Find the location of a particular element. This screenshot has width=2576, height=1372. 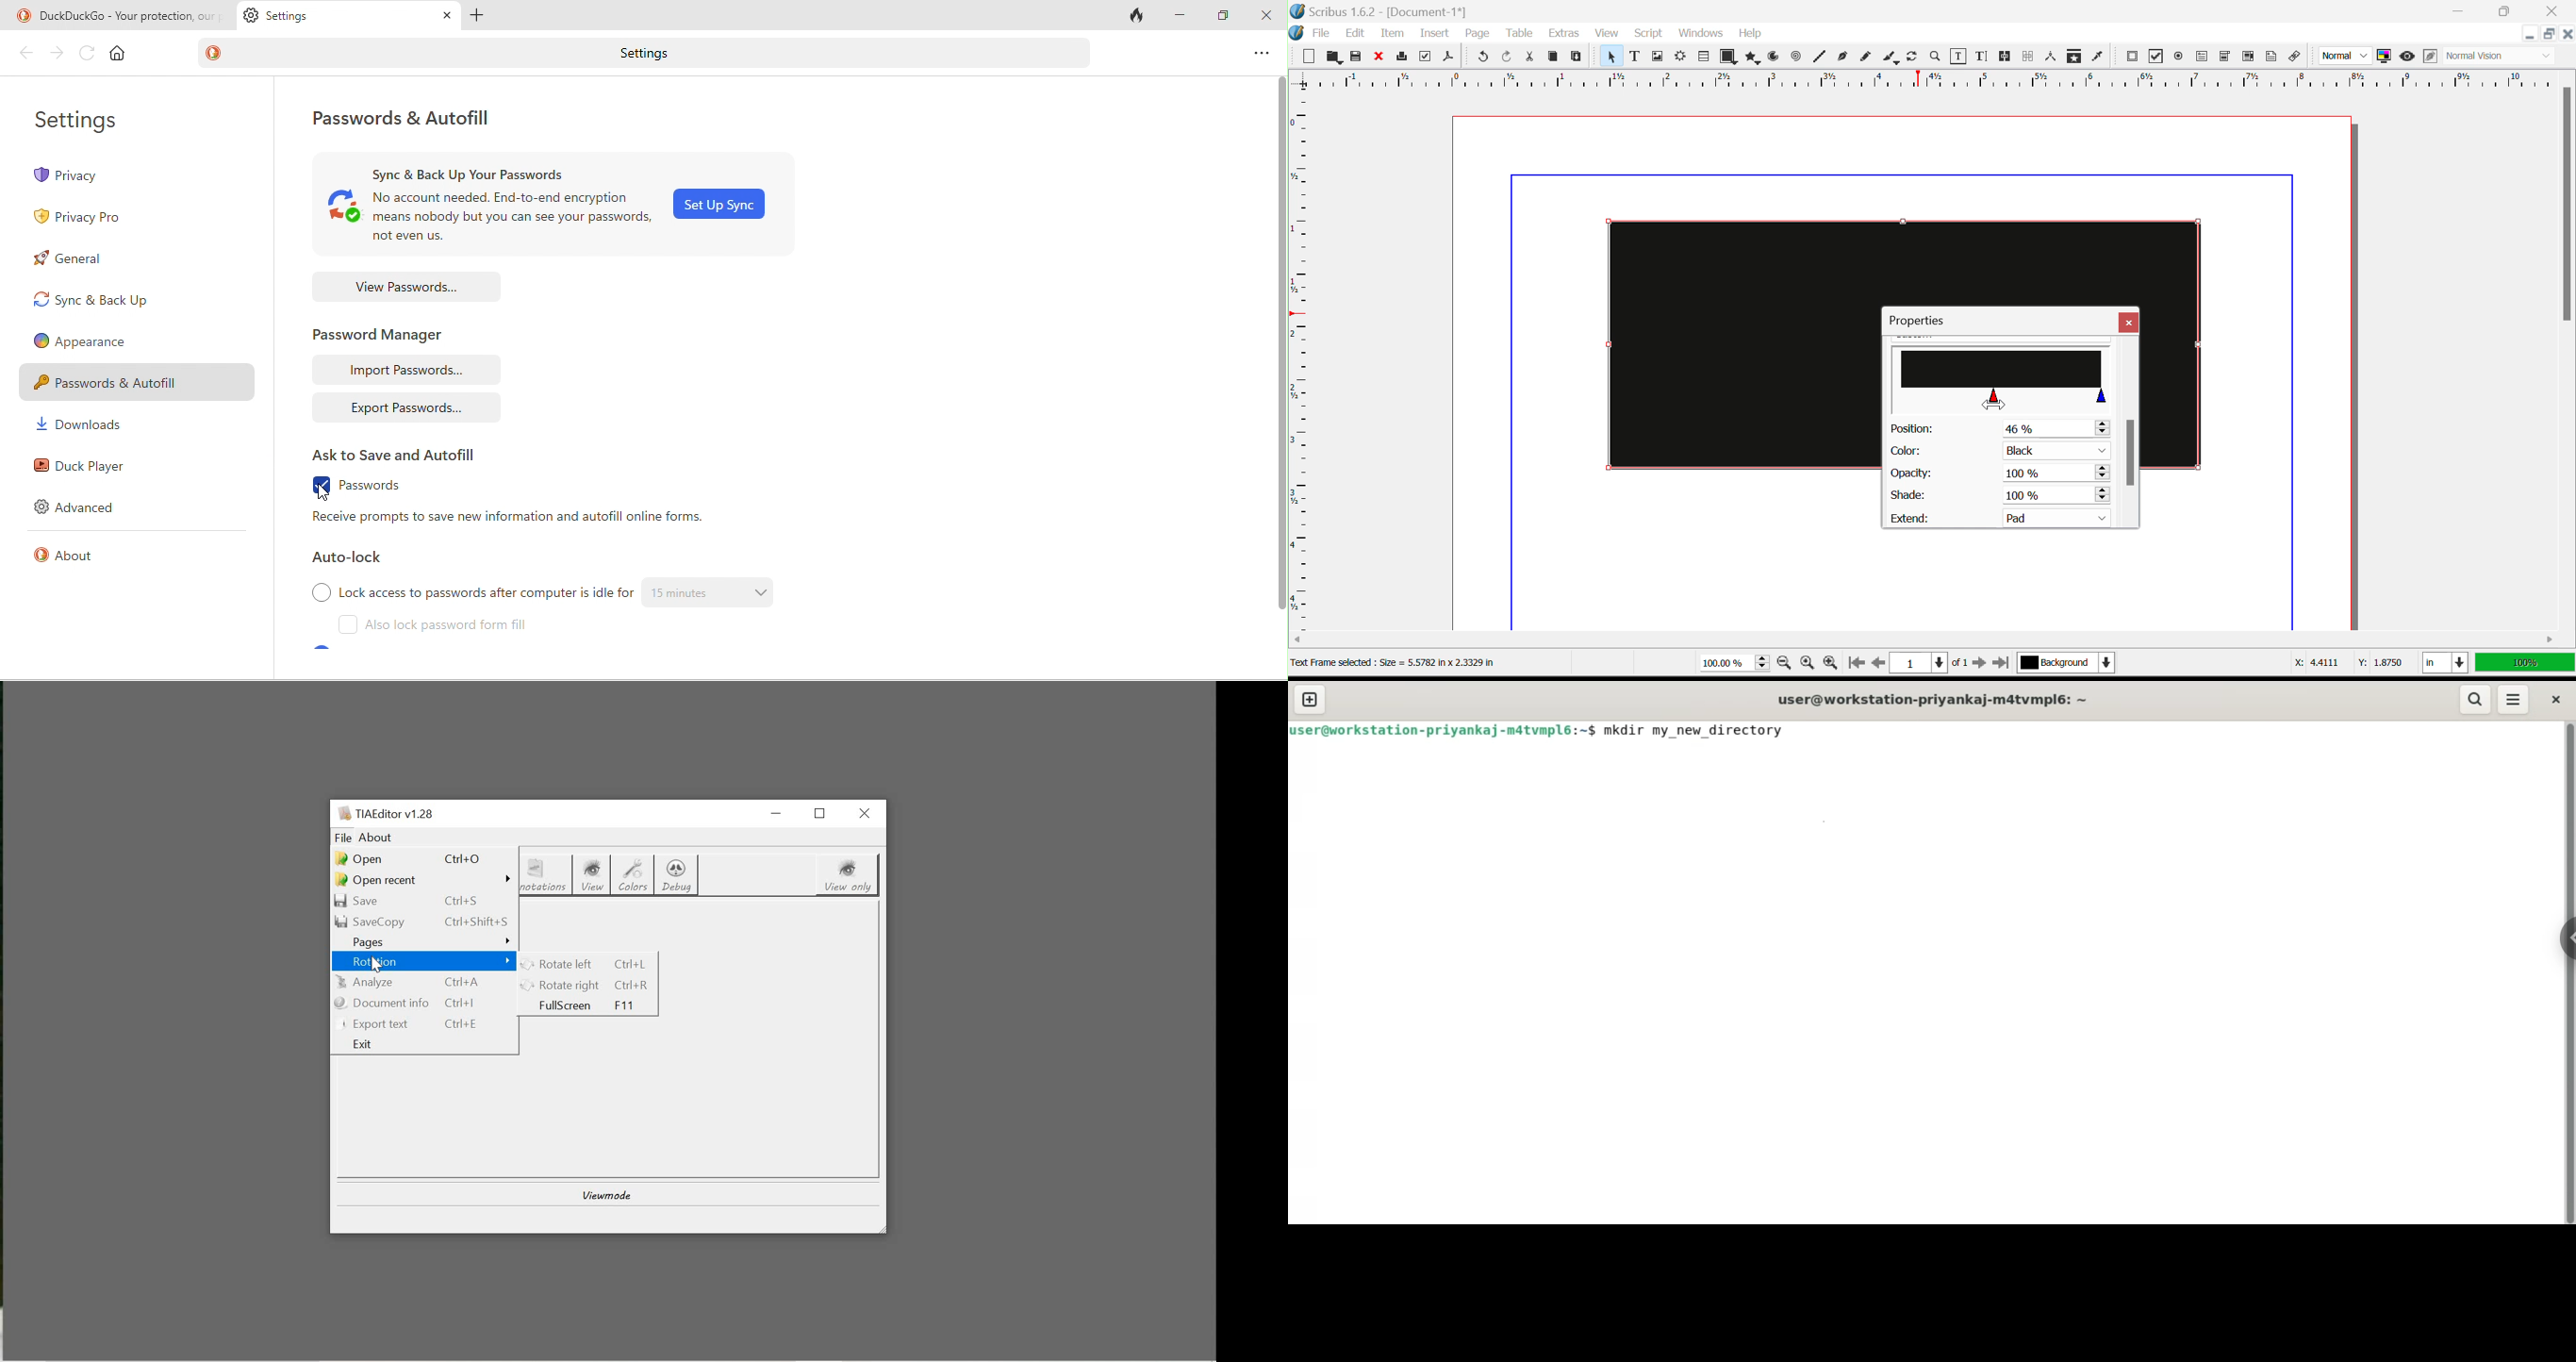

Zoom is located at coordinates (1935, 56).